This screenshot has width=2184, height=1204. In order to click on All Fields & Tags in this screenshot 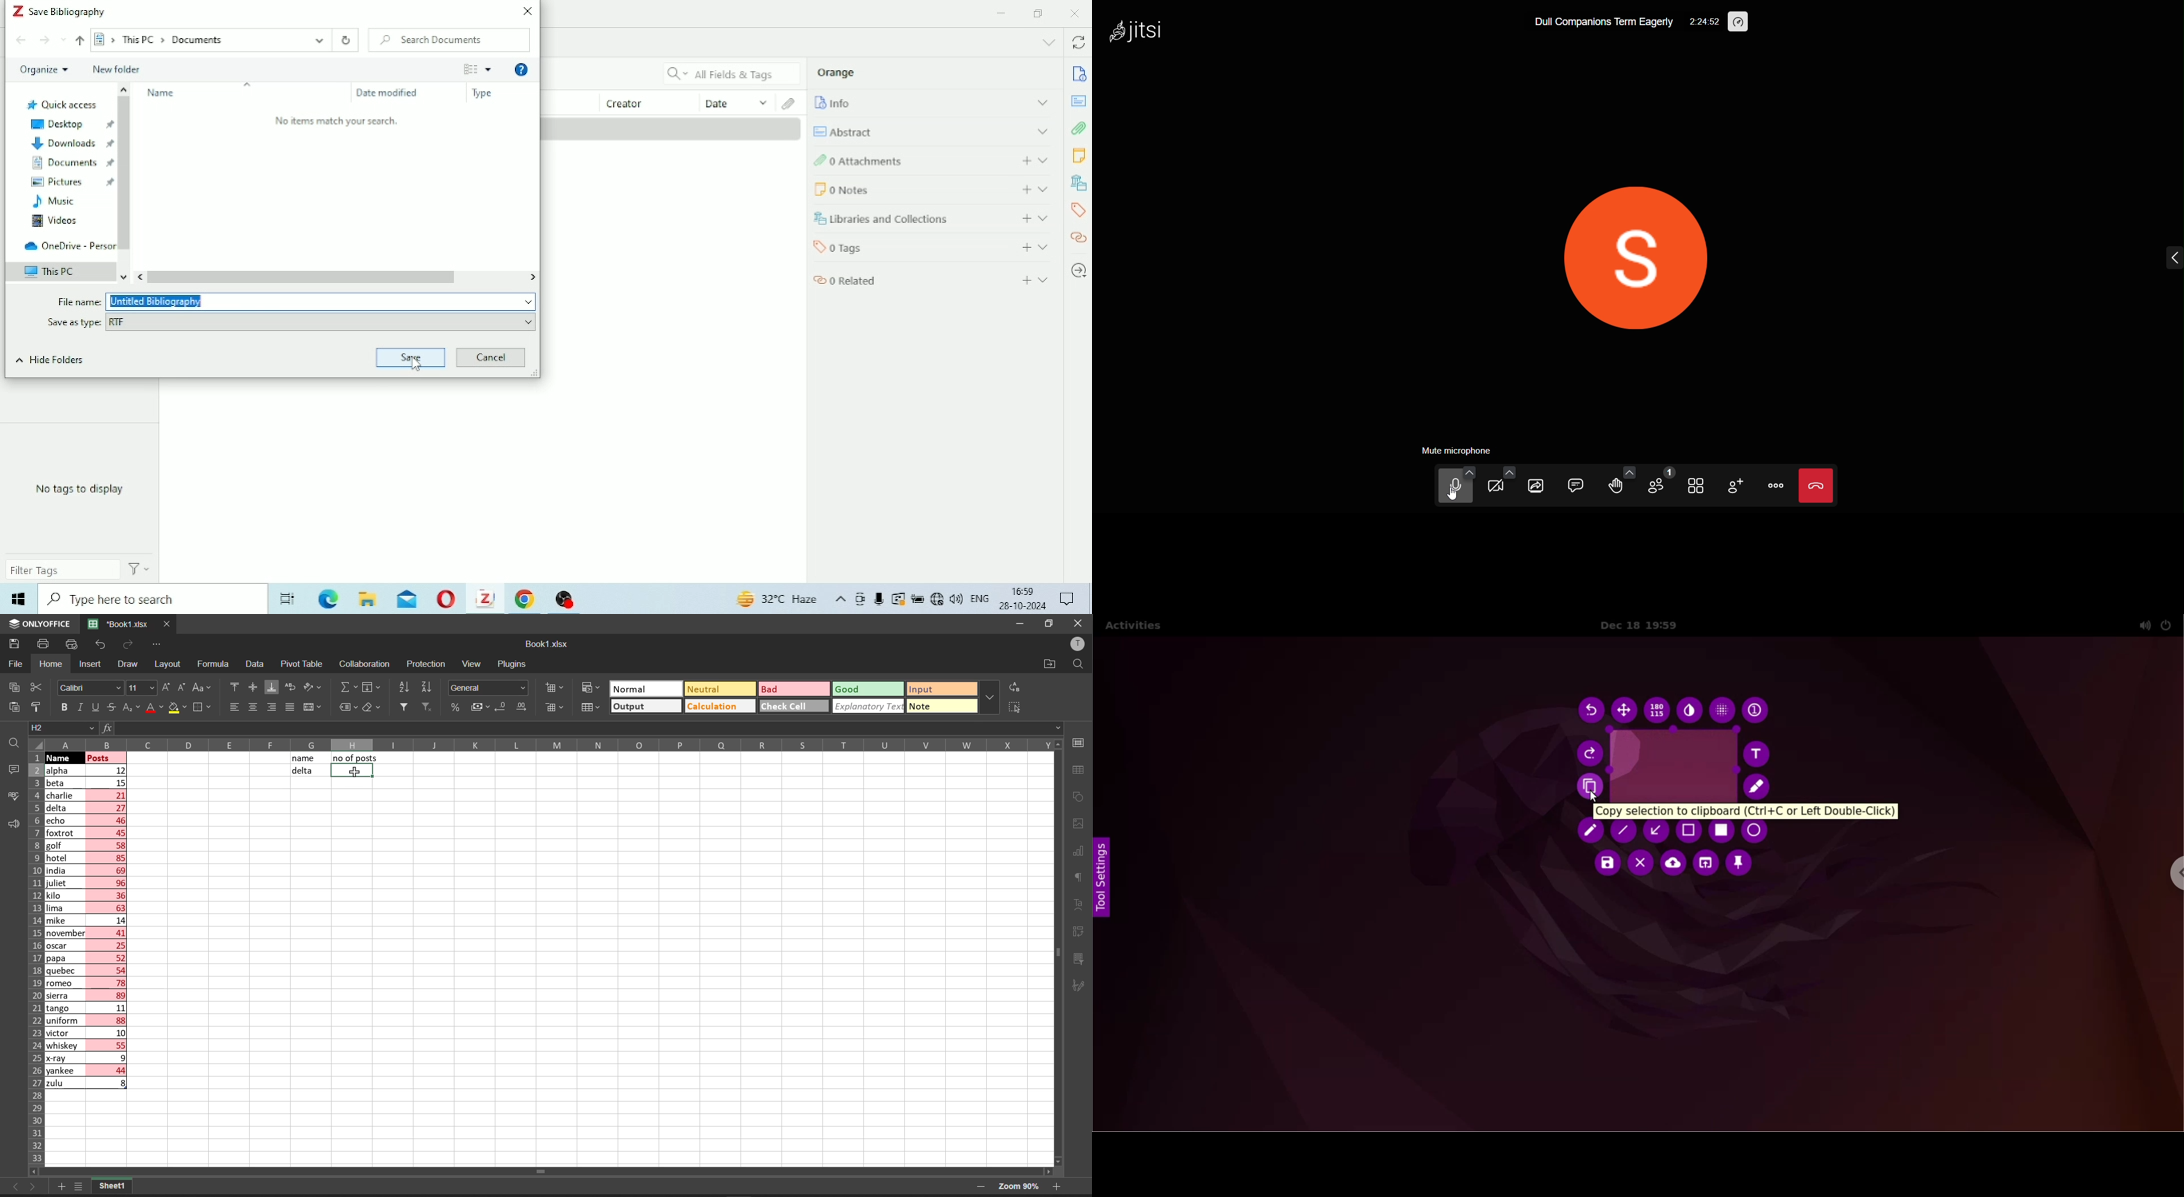, I will do `click(732, 74)`.